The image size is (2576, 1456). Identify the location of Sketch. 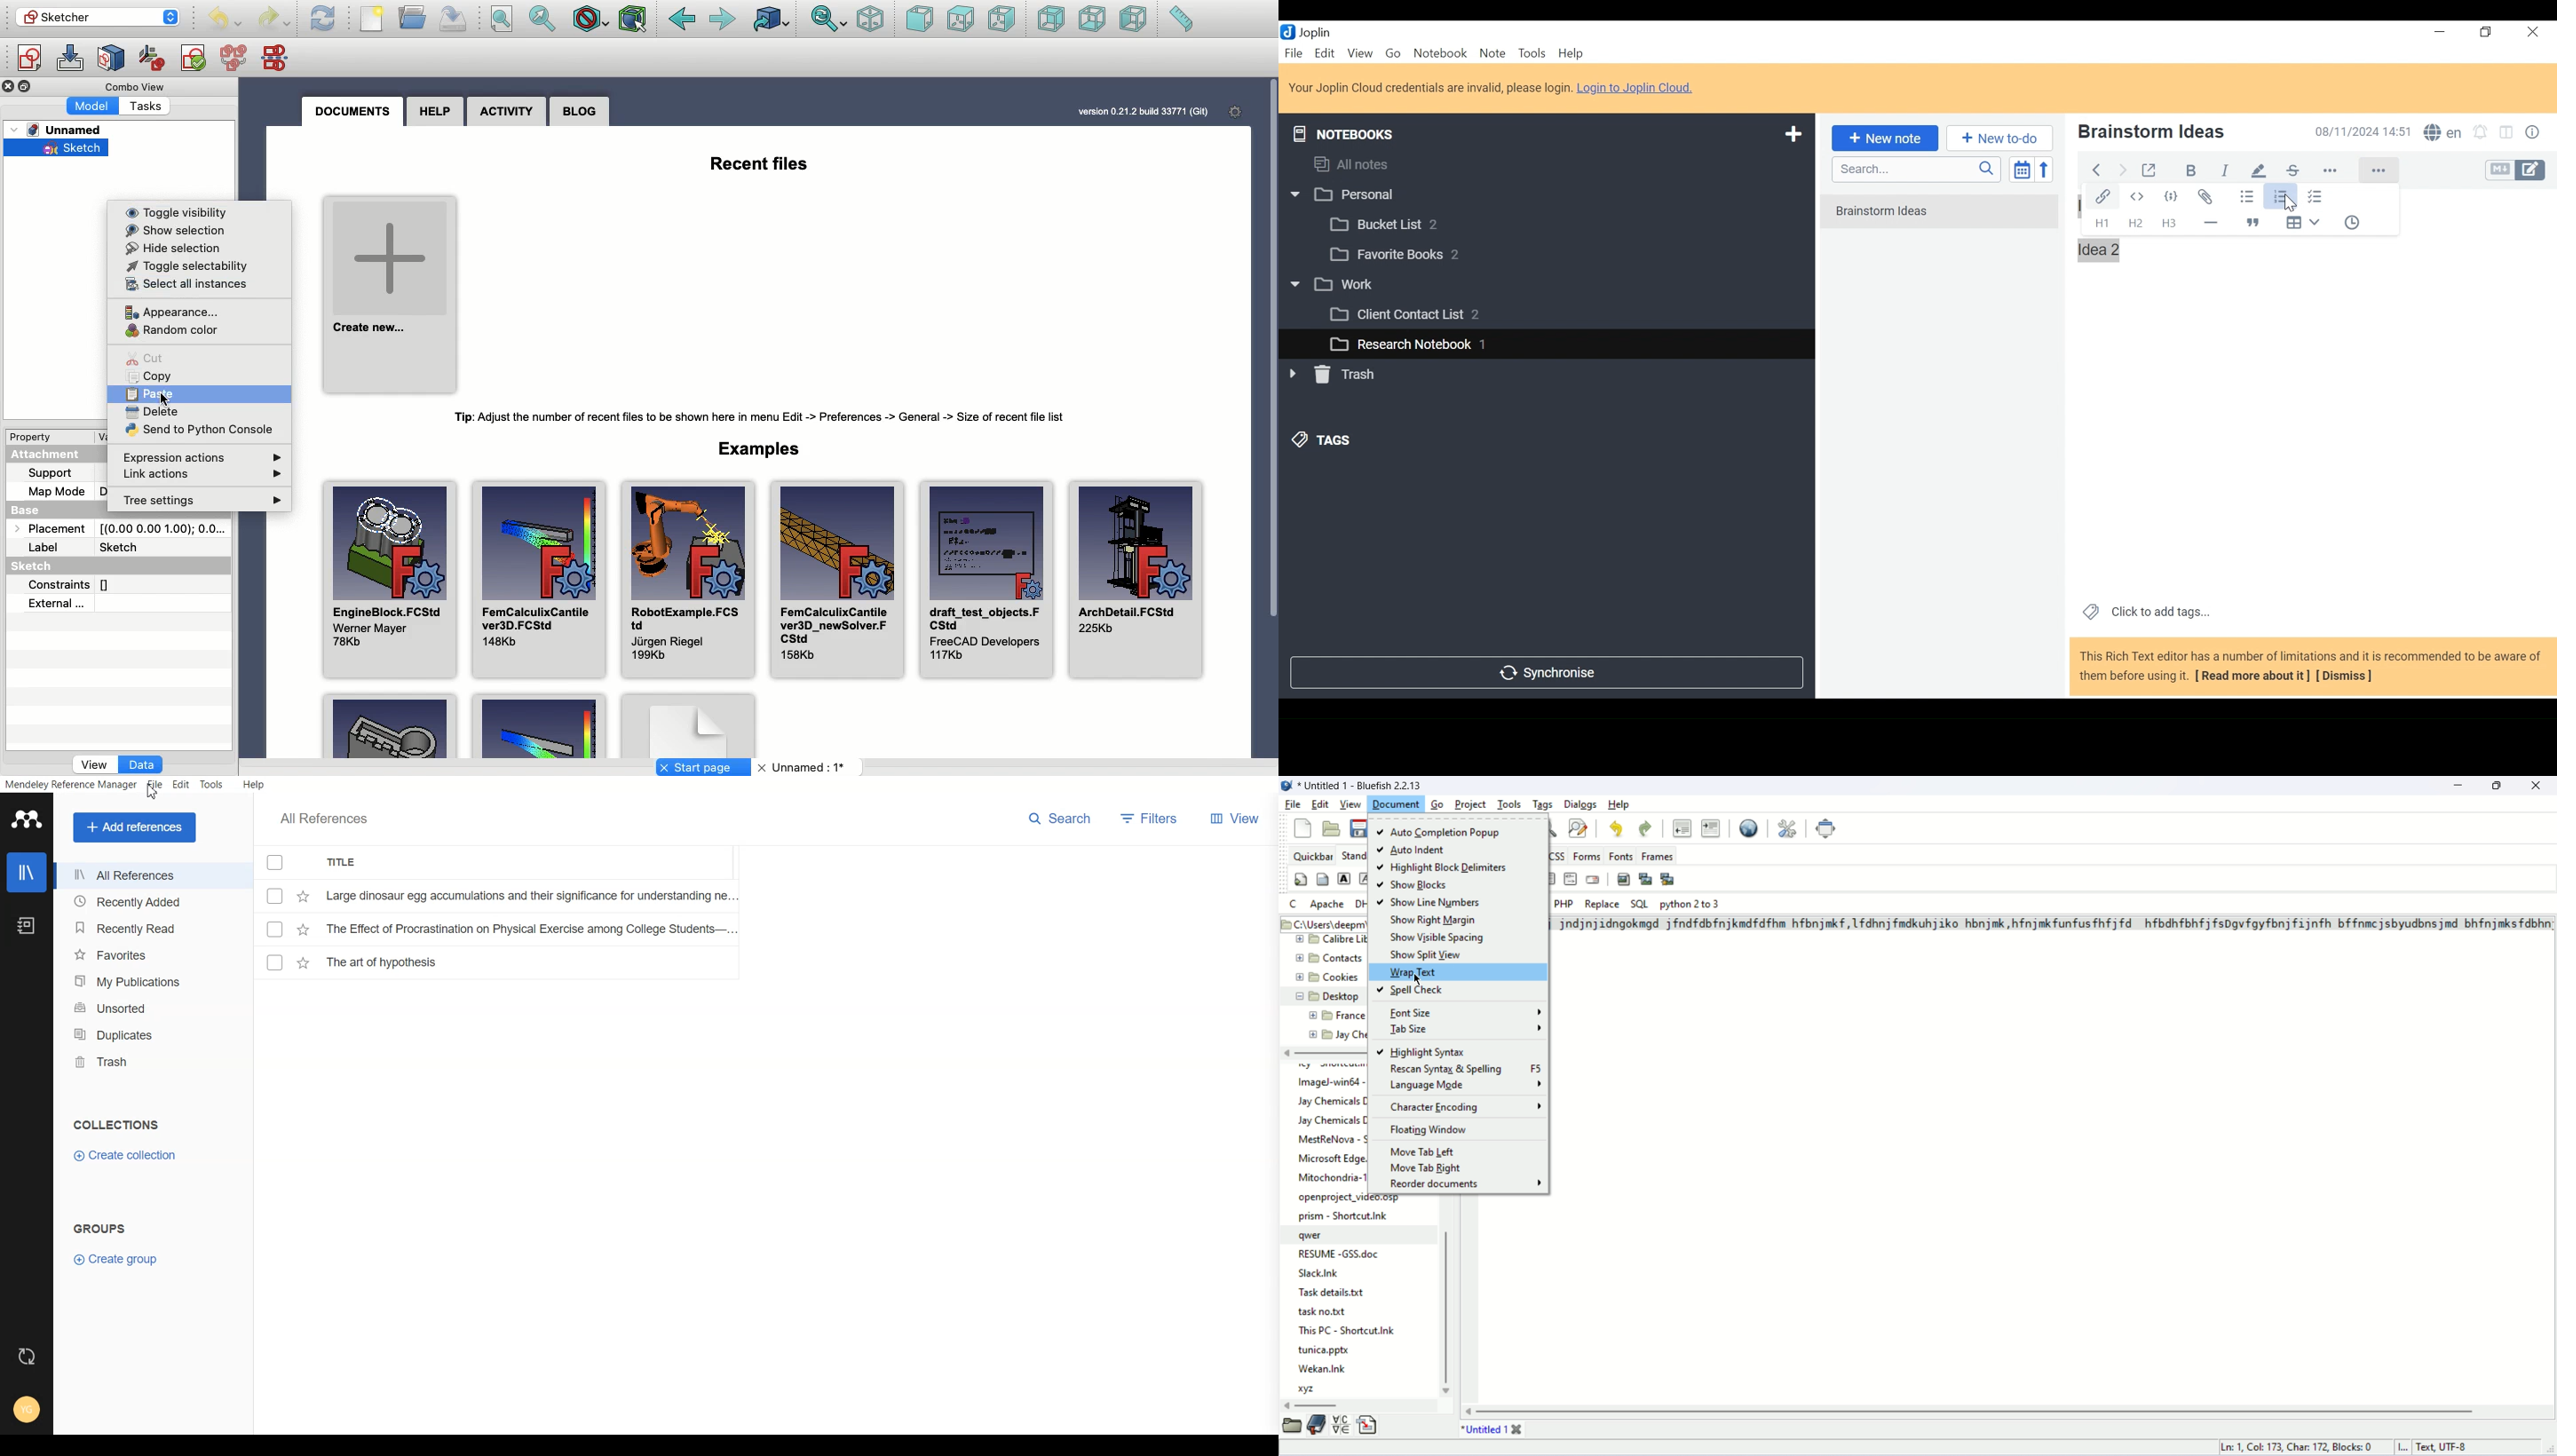
(162, 548).